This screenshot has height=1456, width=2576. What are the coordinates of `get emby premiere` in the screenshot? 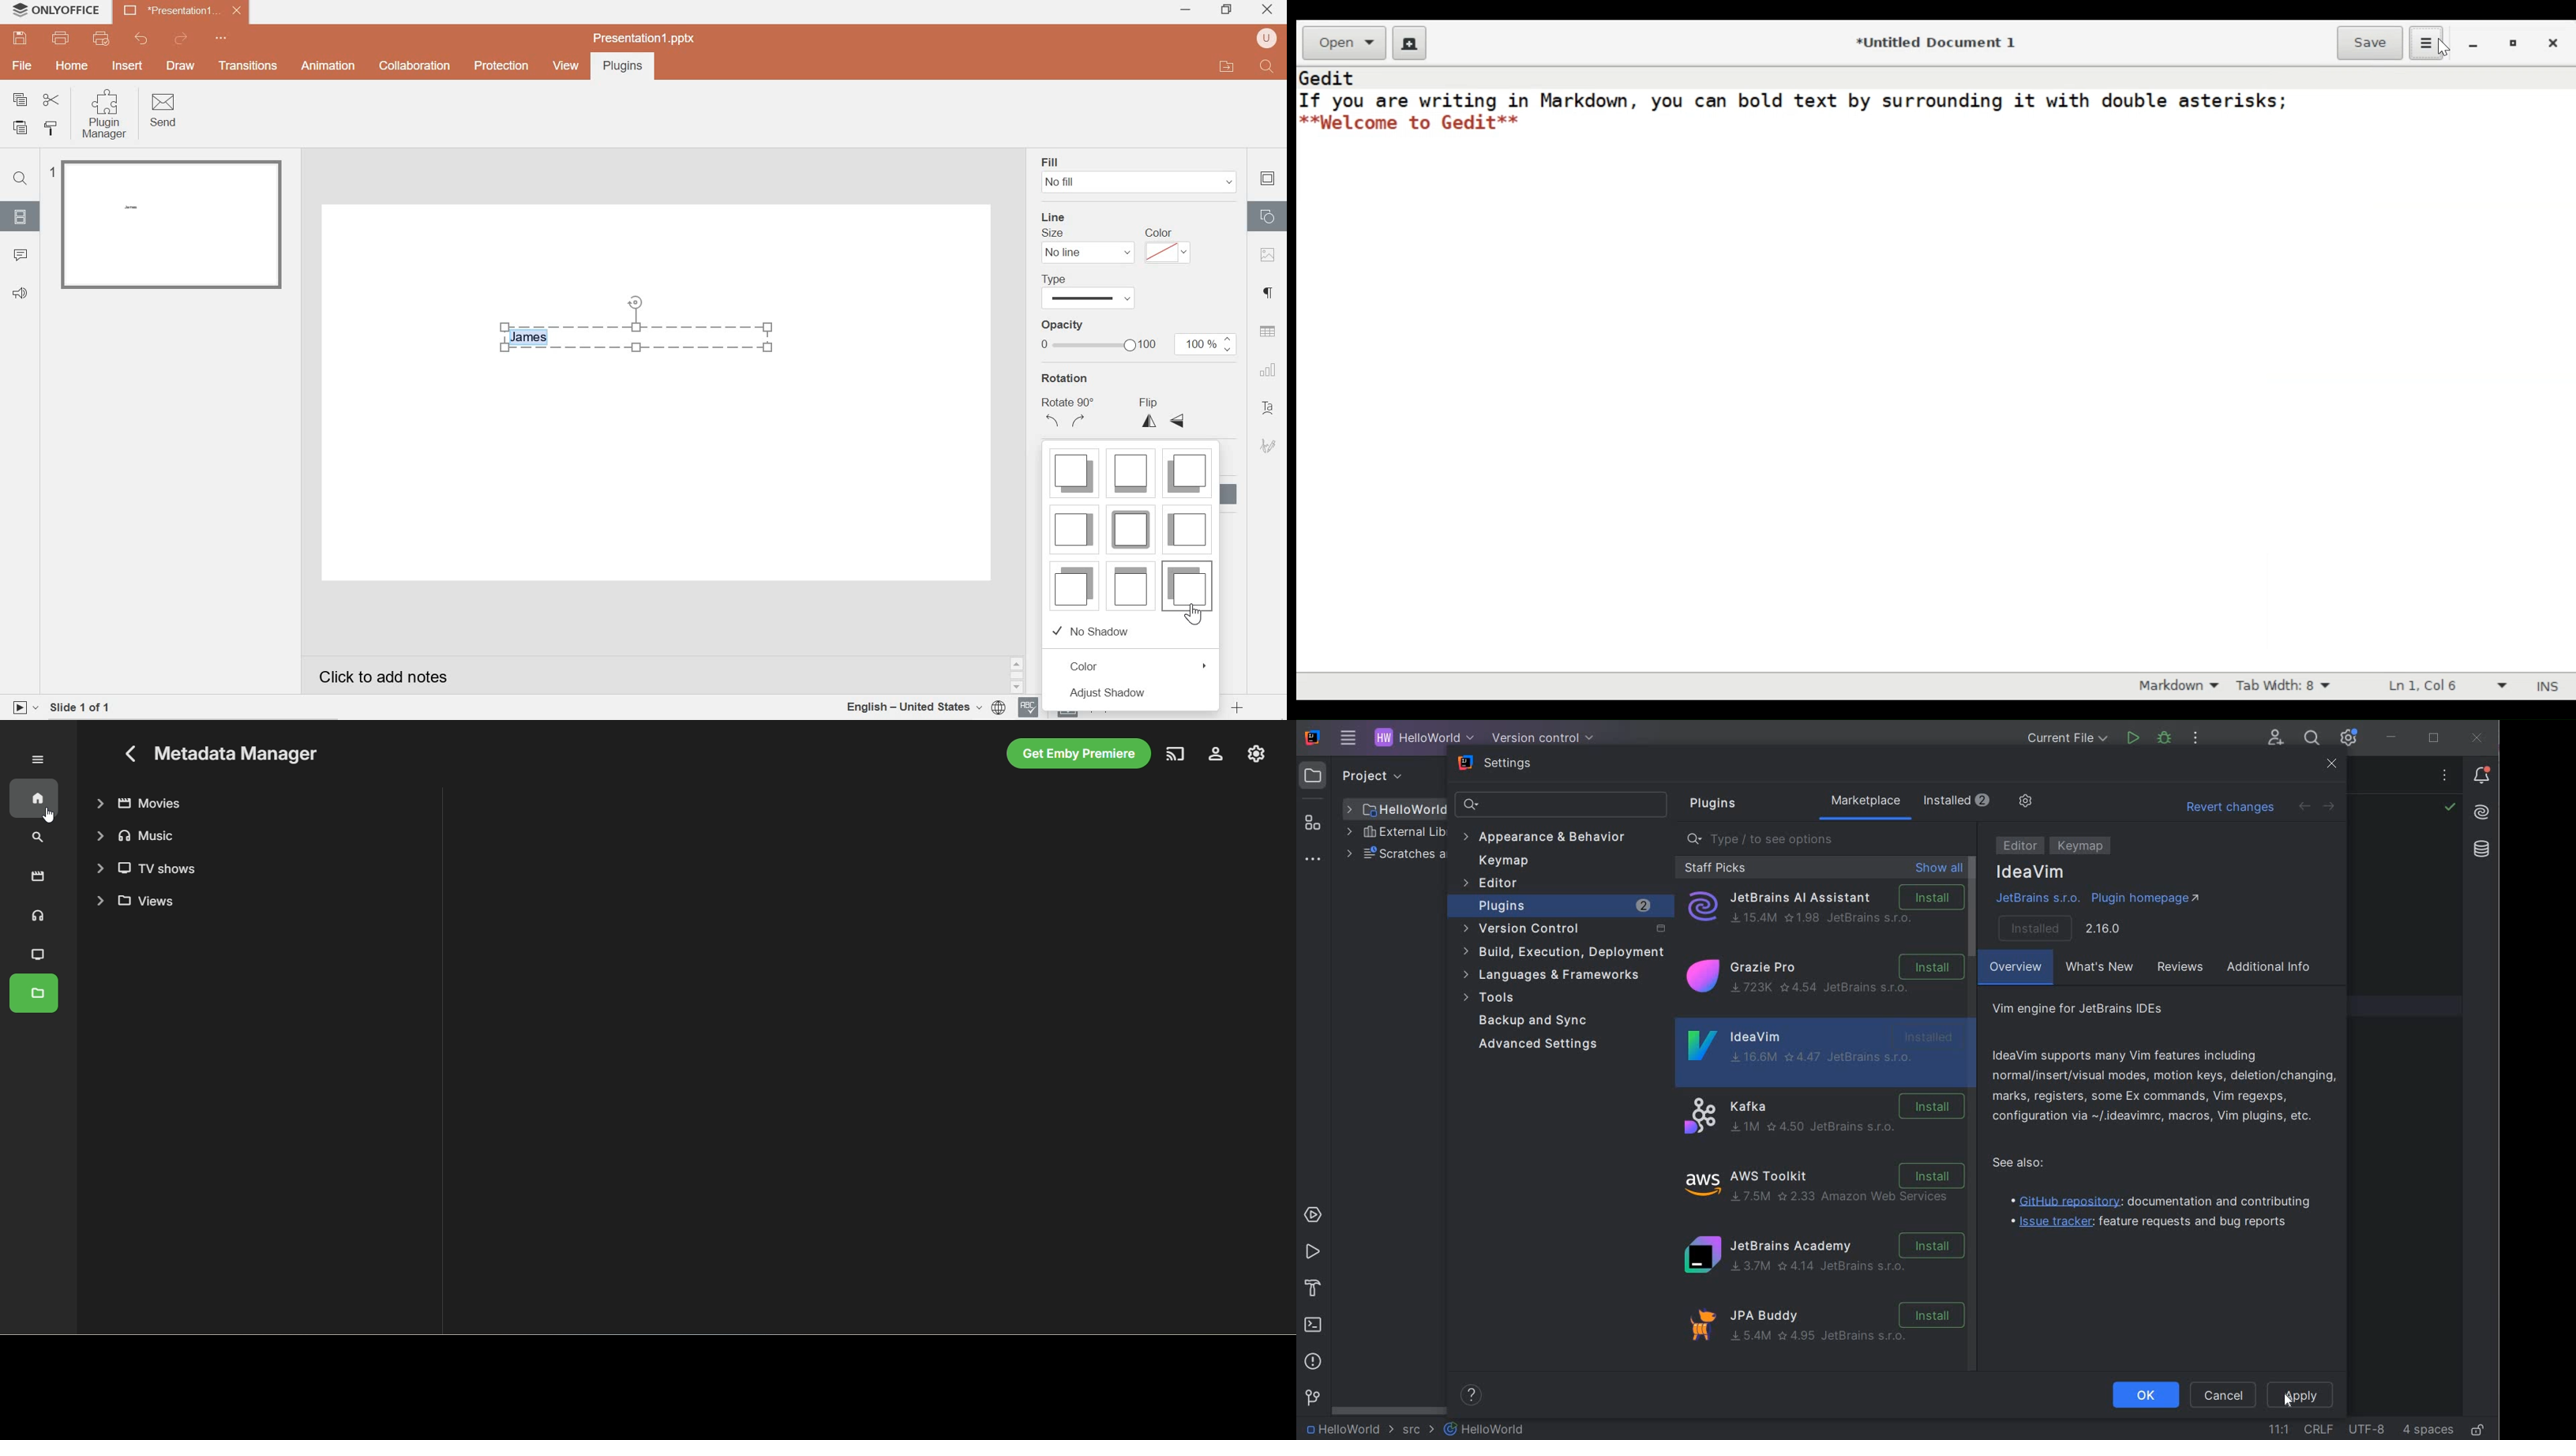 It's located at (1080, 754).